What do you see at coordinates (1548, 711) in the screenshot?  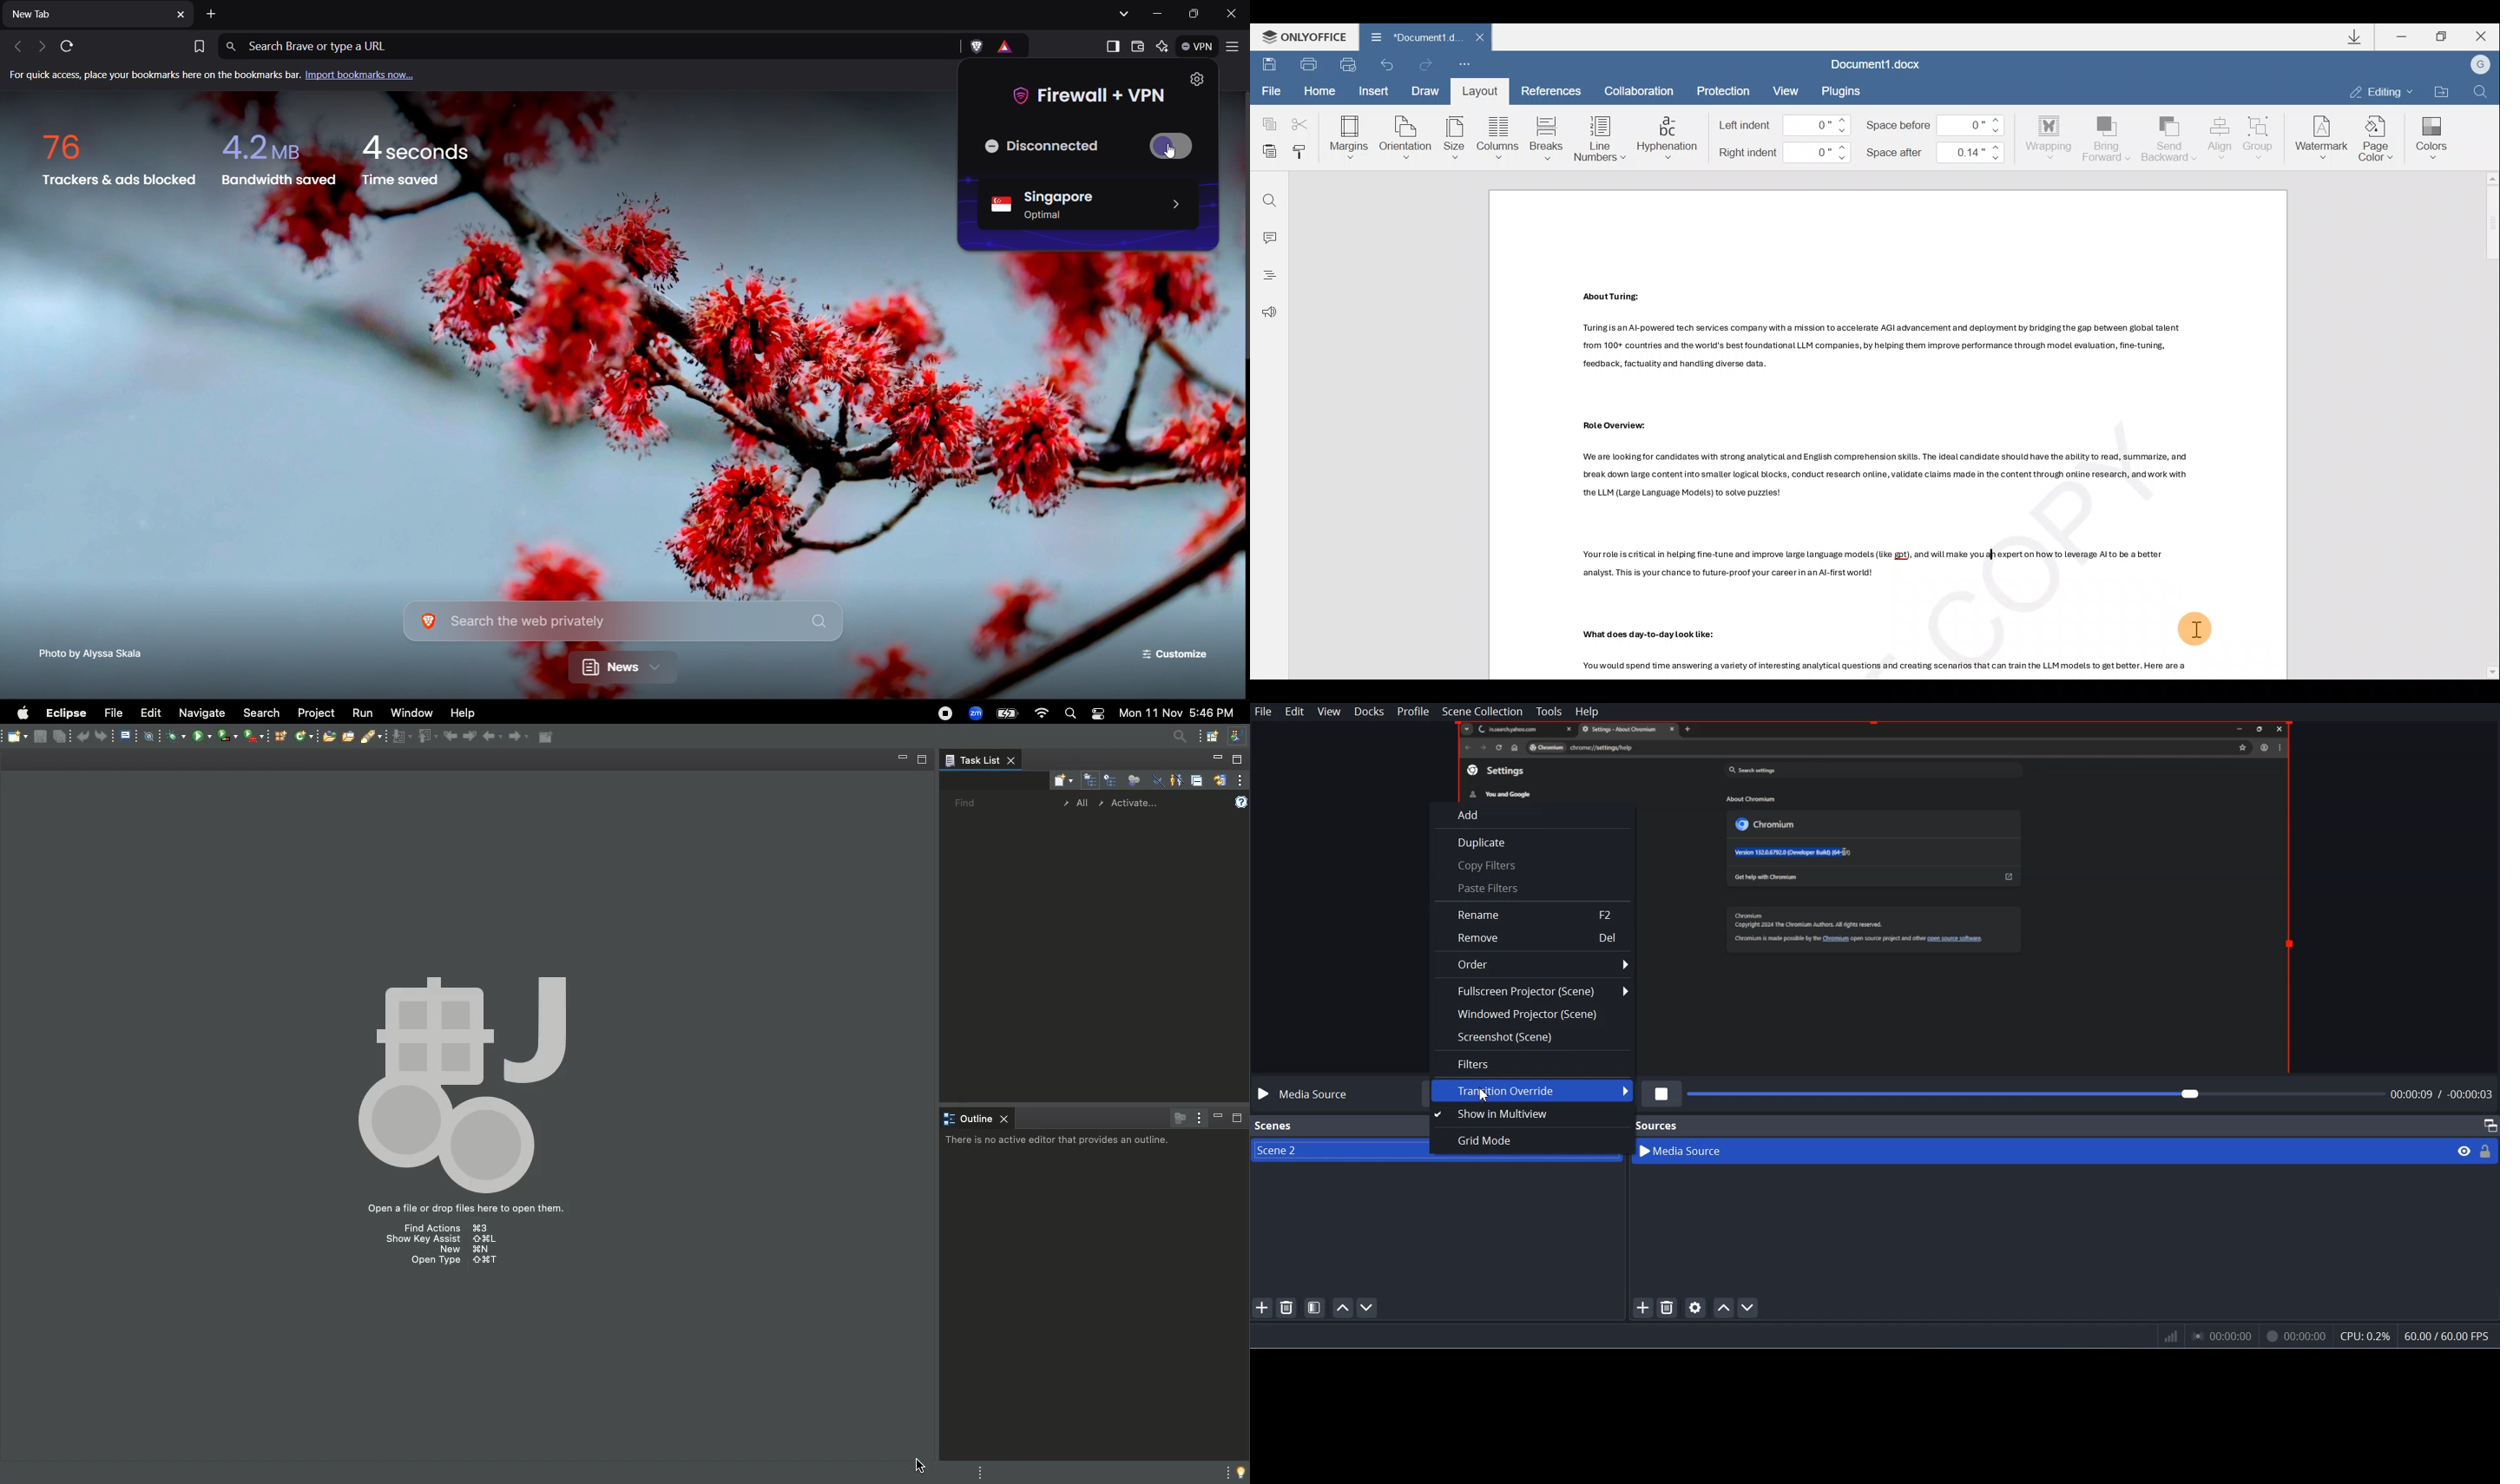 I see `Tools` at bounding box center [1548, 711].